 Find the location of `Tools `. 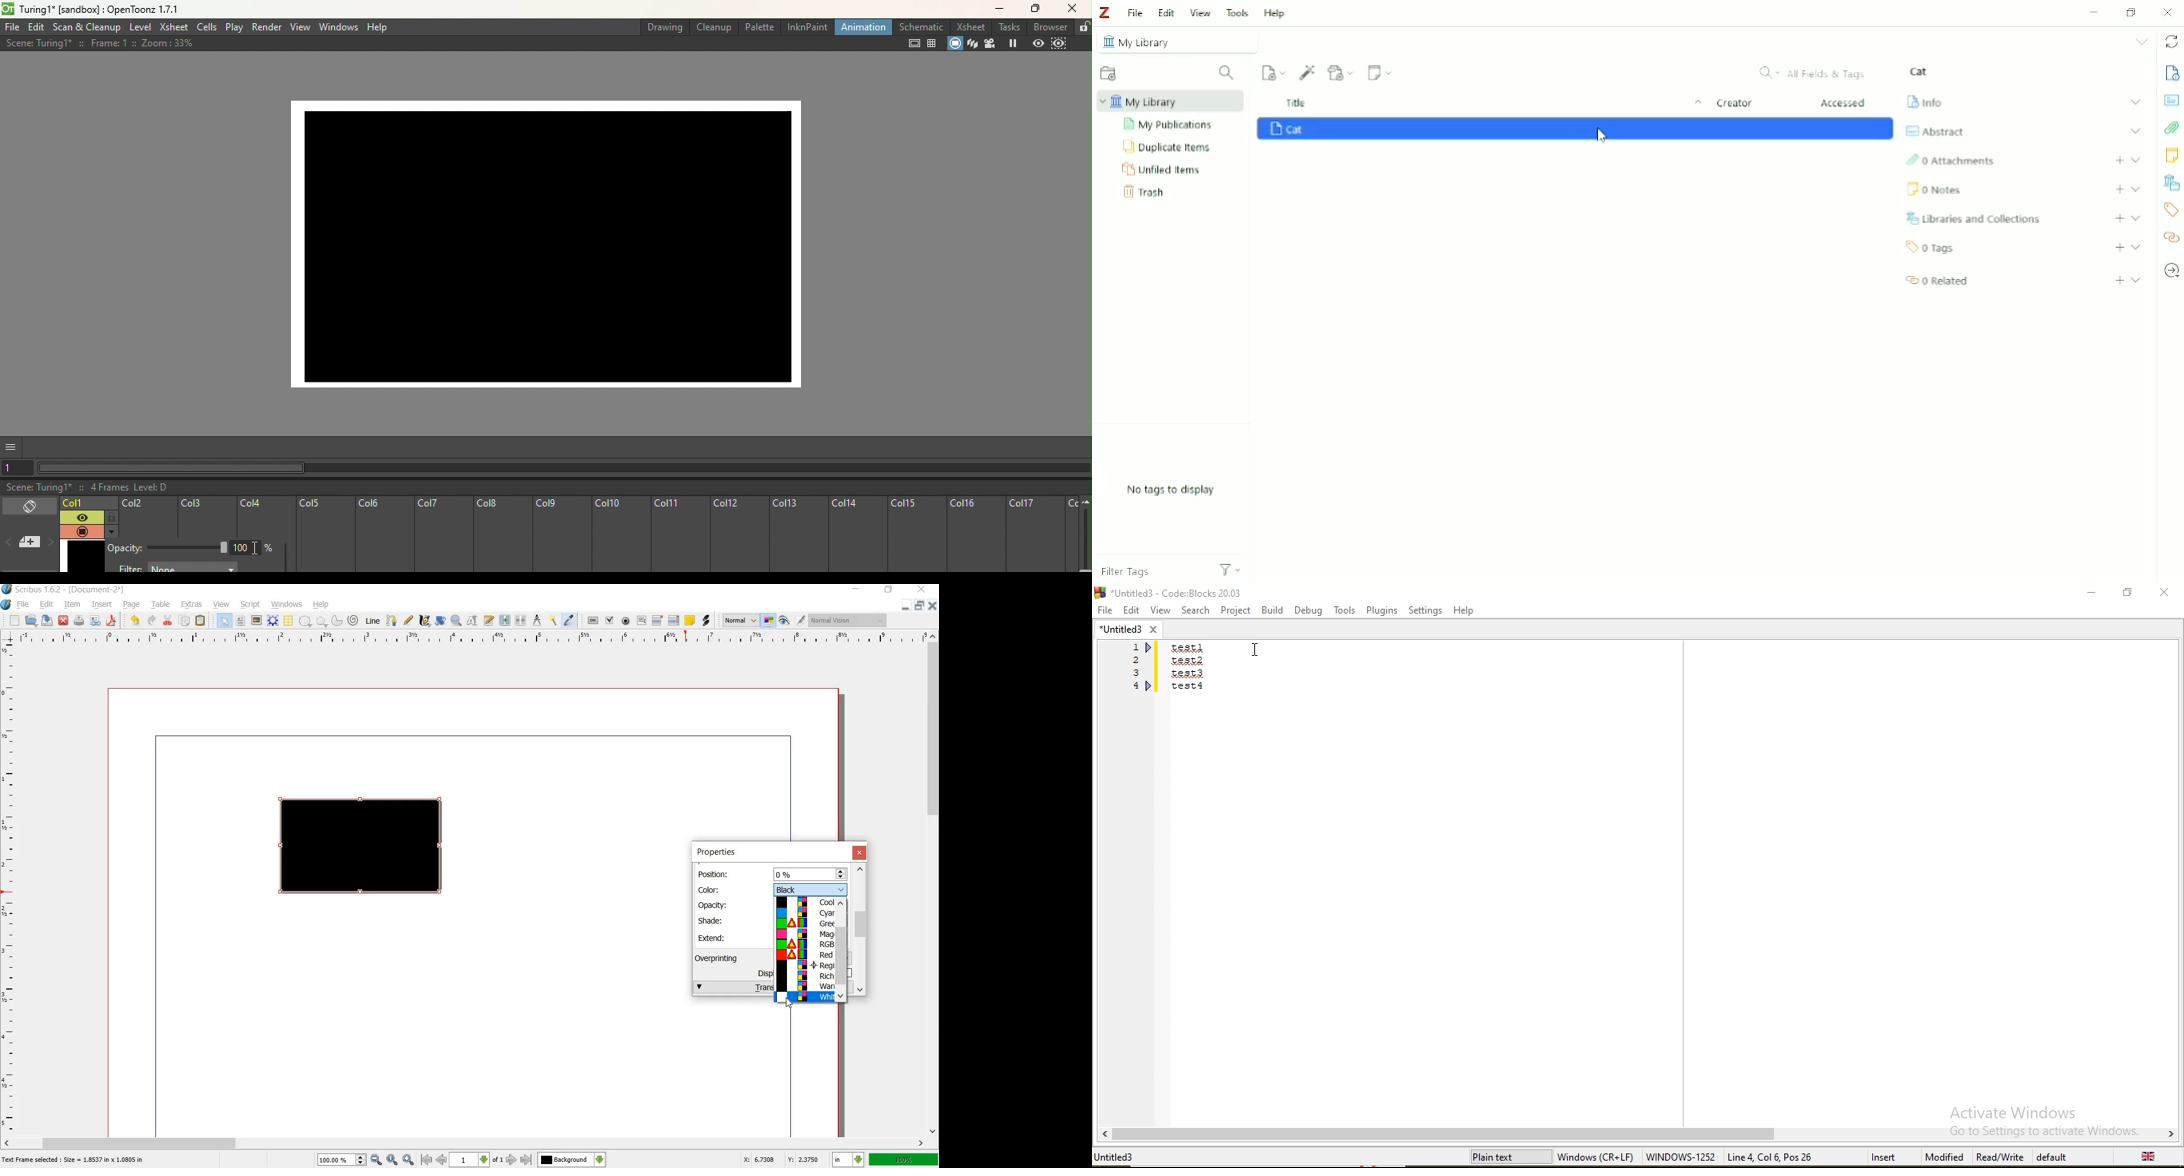

Tools  is located at coordinates (1344, 611).